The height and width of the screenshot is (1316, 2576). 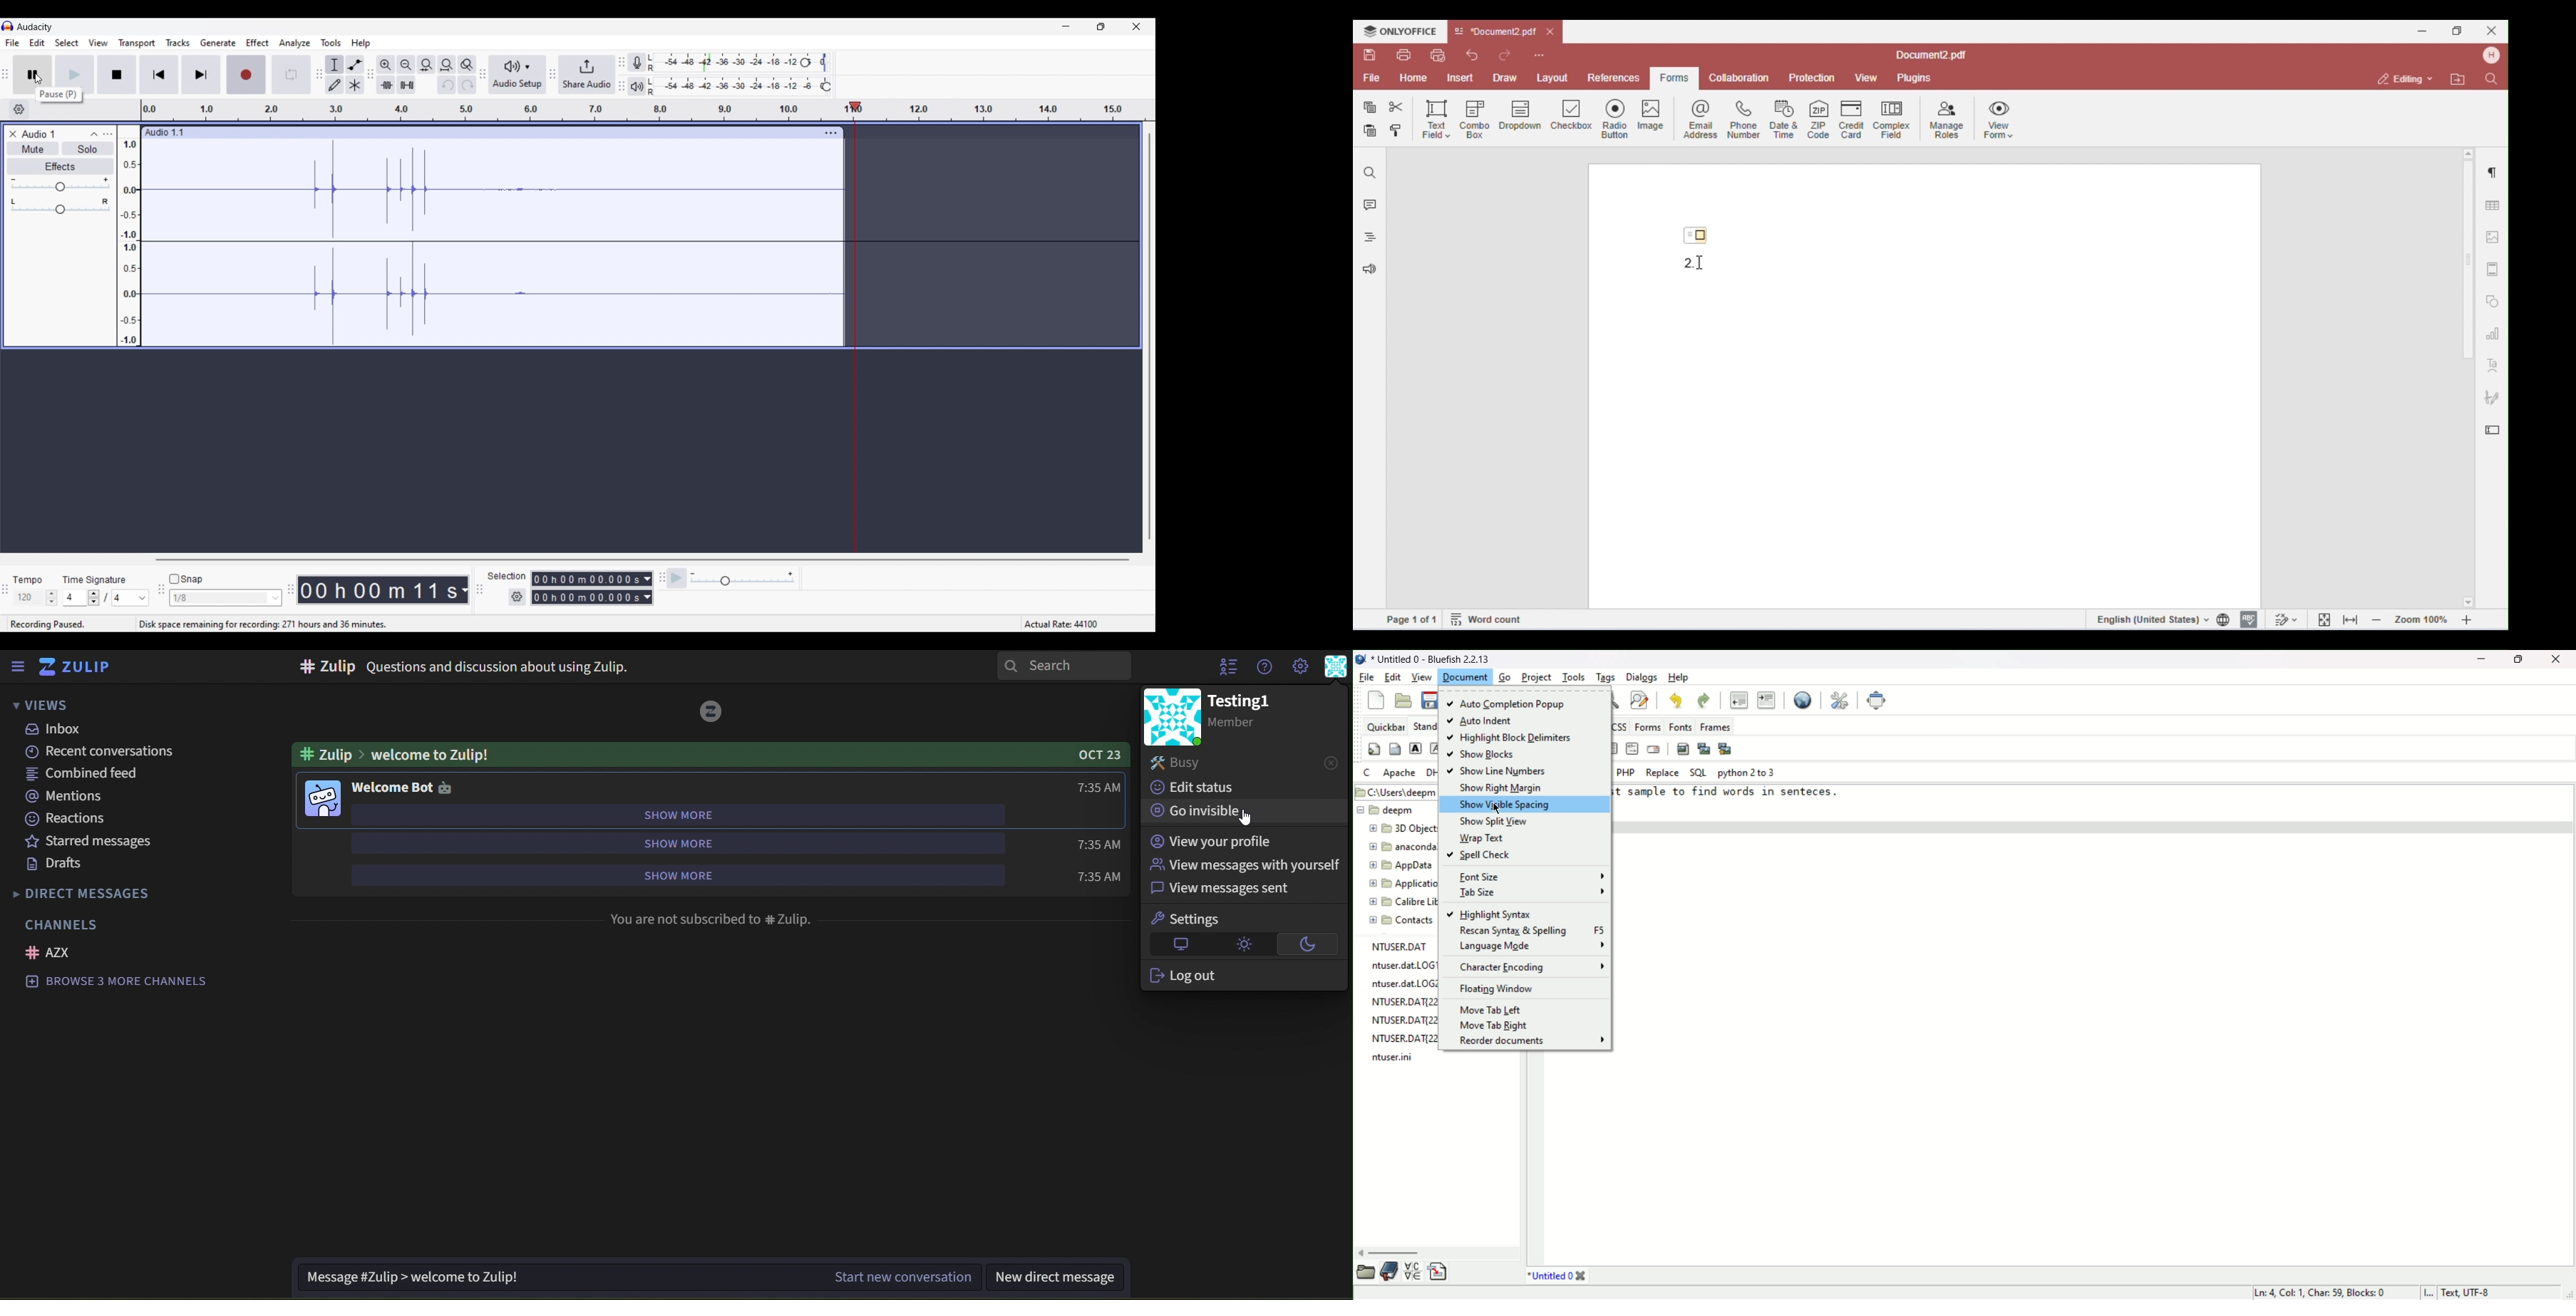 I want to click on Fit selection to width, so click(x=427, y=64).